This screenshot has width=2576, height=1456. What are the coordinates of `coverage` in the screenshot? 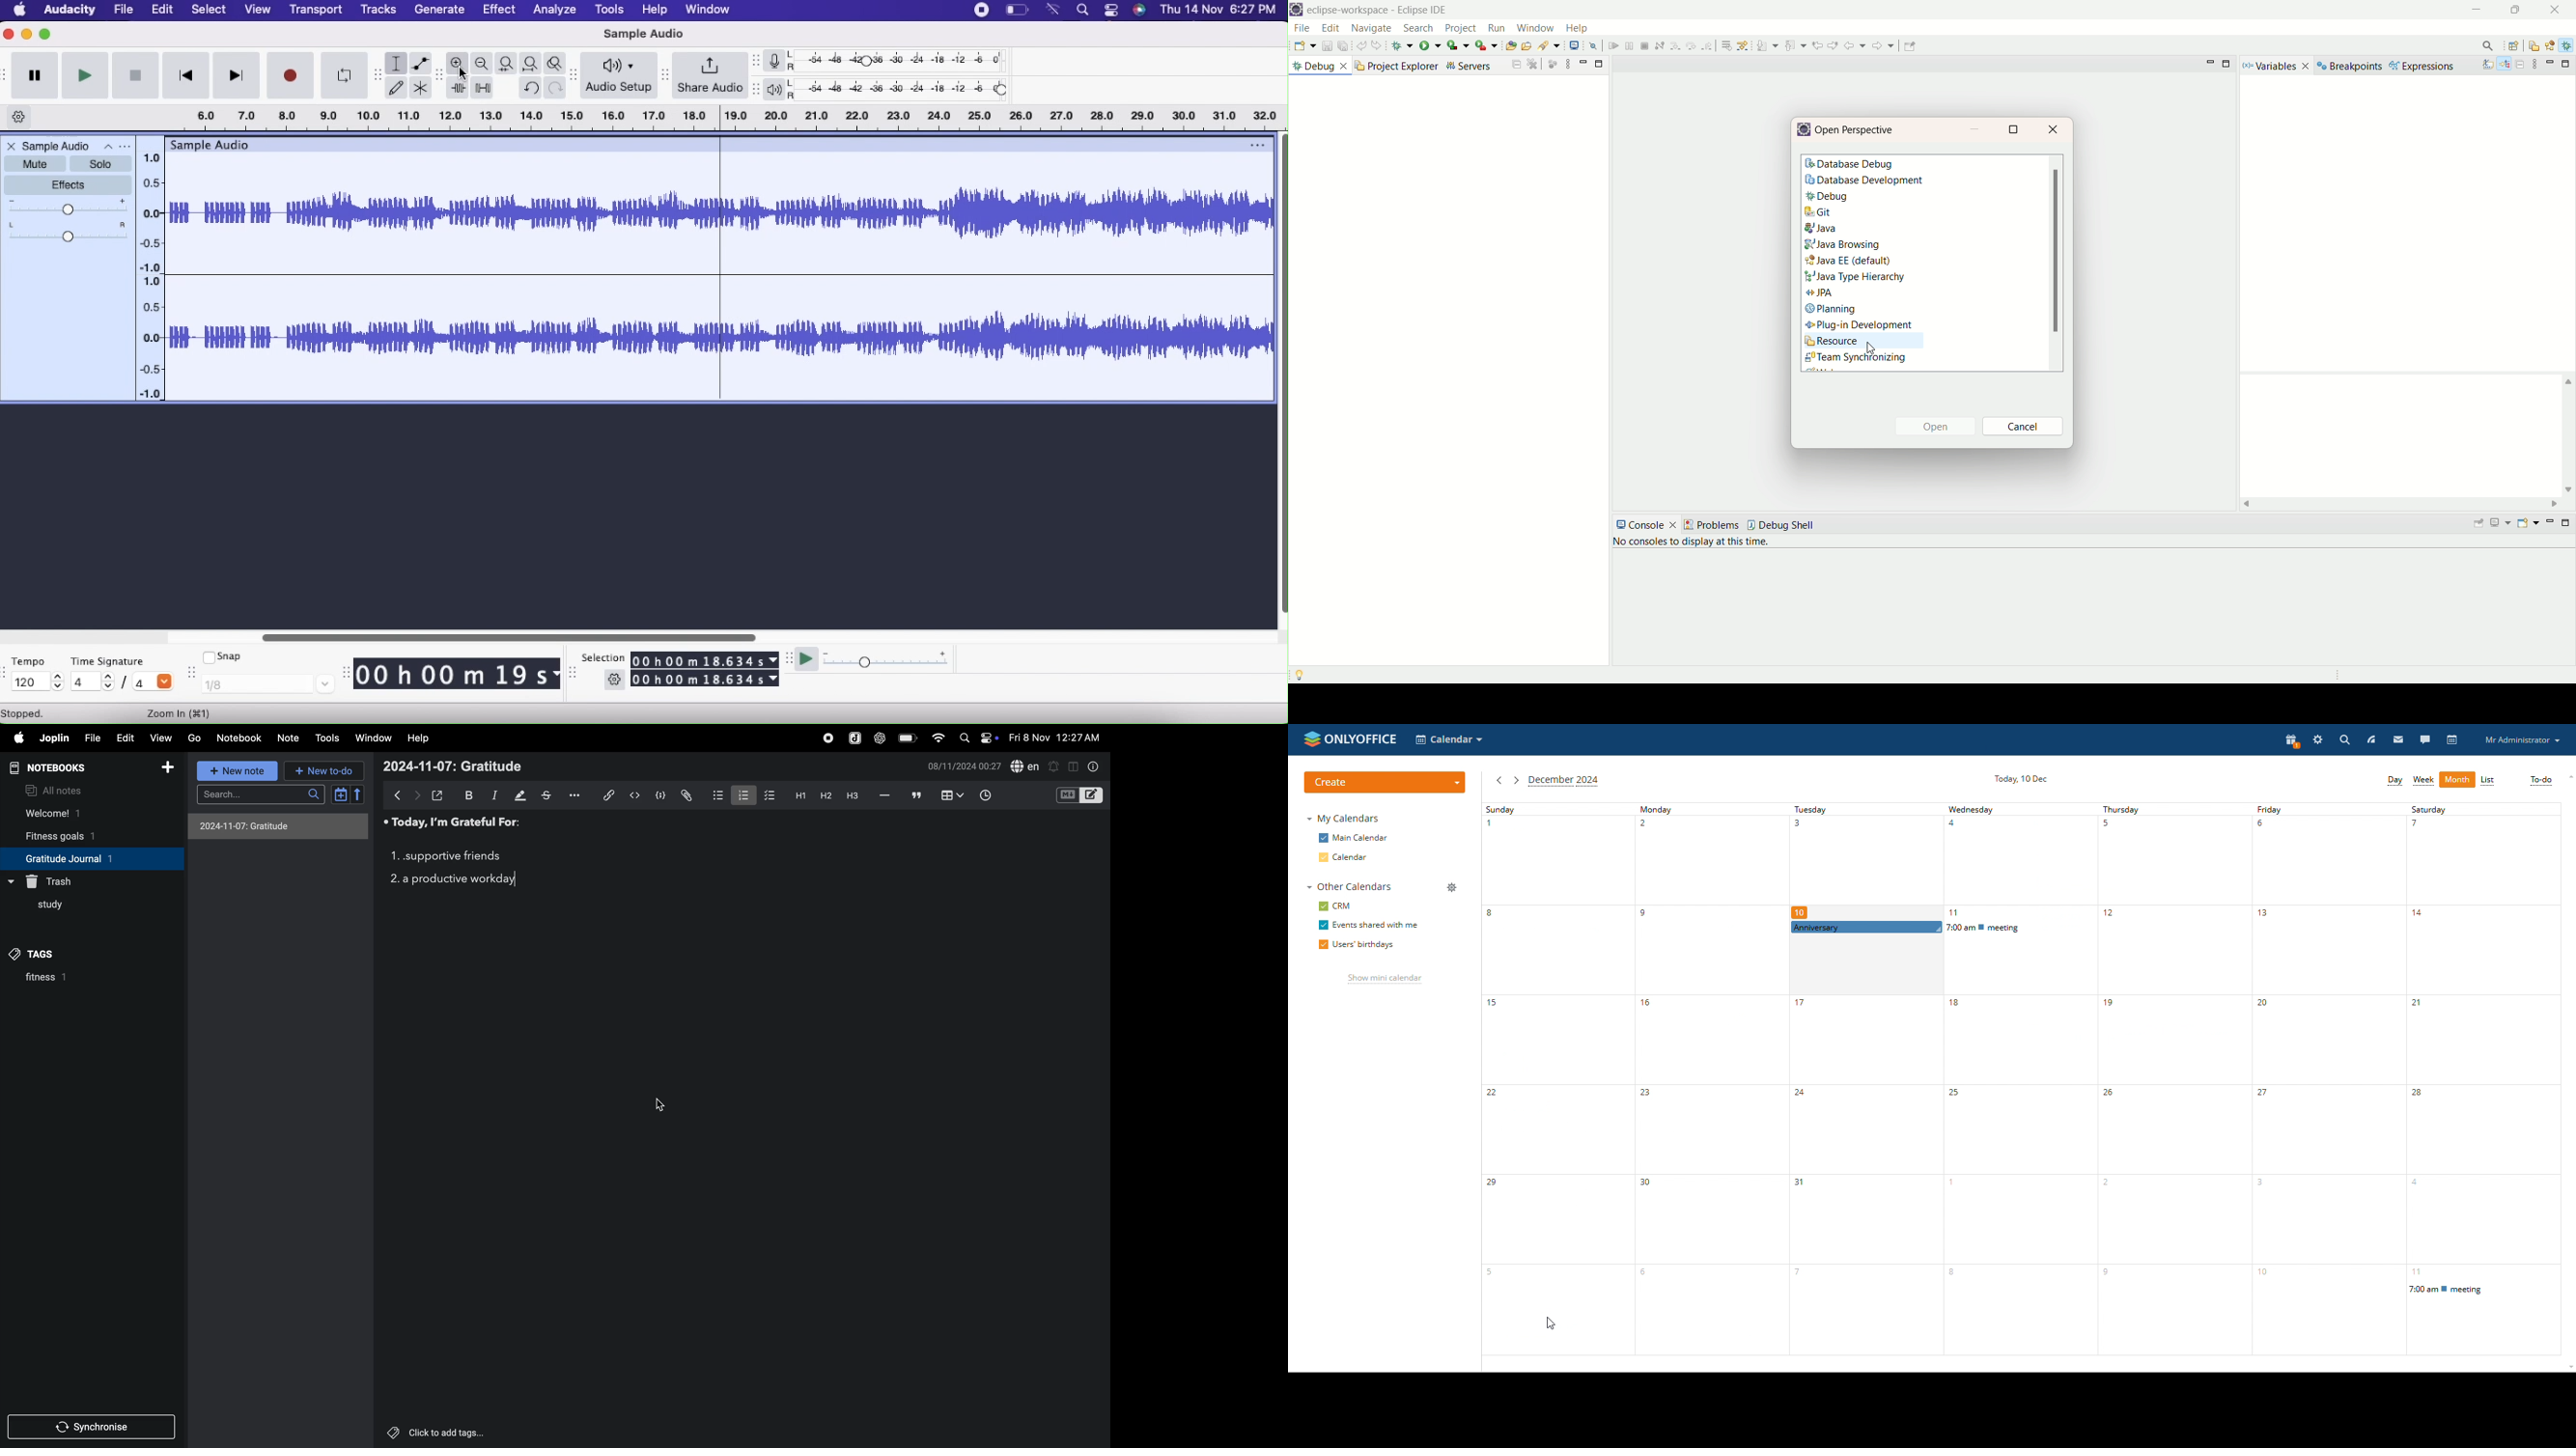 It's located at (1456, 46).